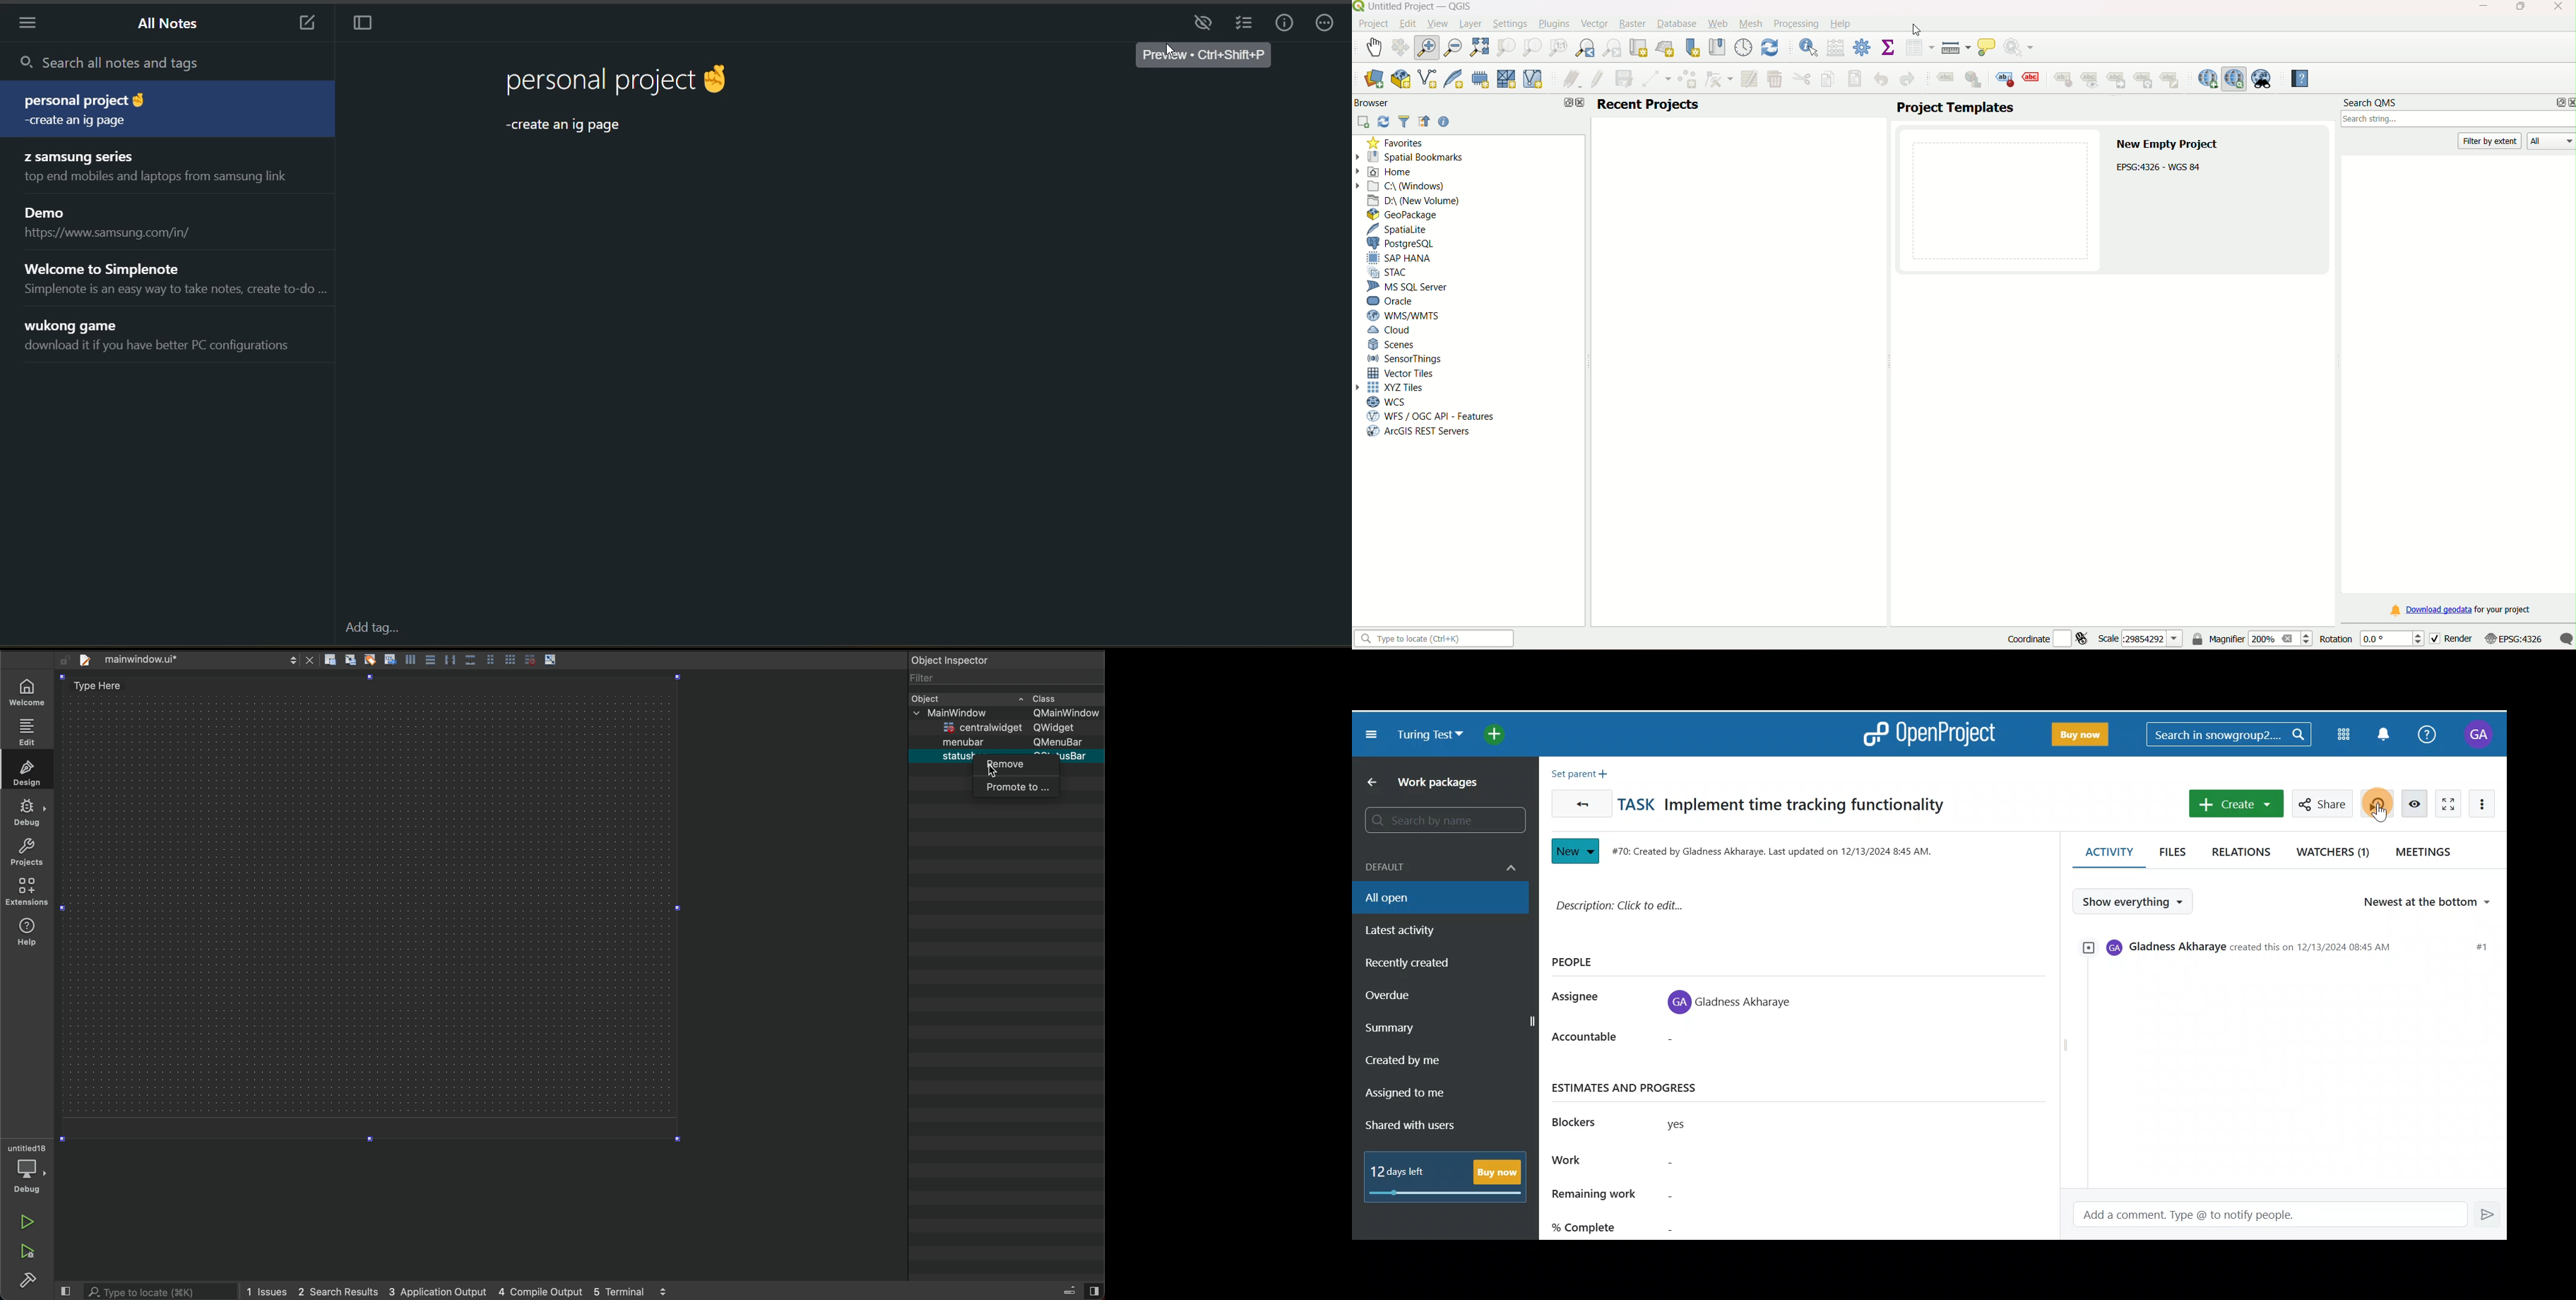 The width and height of the screenshot is (2576, 1316). Describe the element at coordinates (1743, 47) in the screenshot. I see `temporal controller panel` at that location.